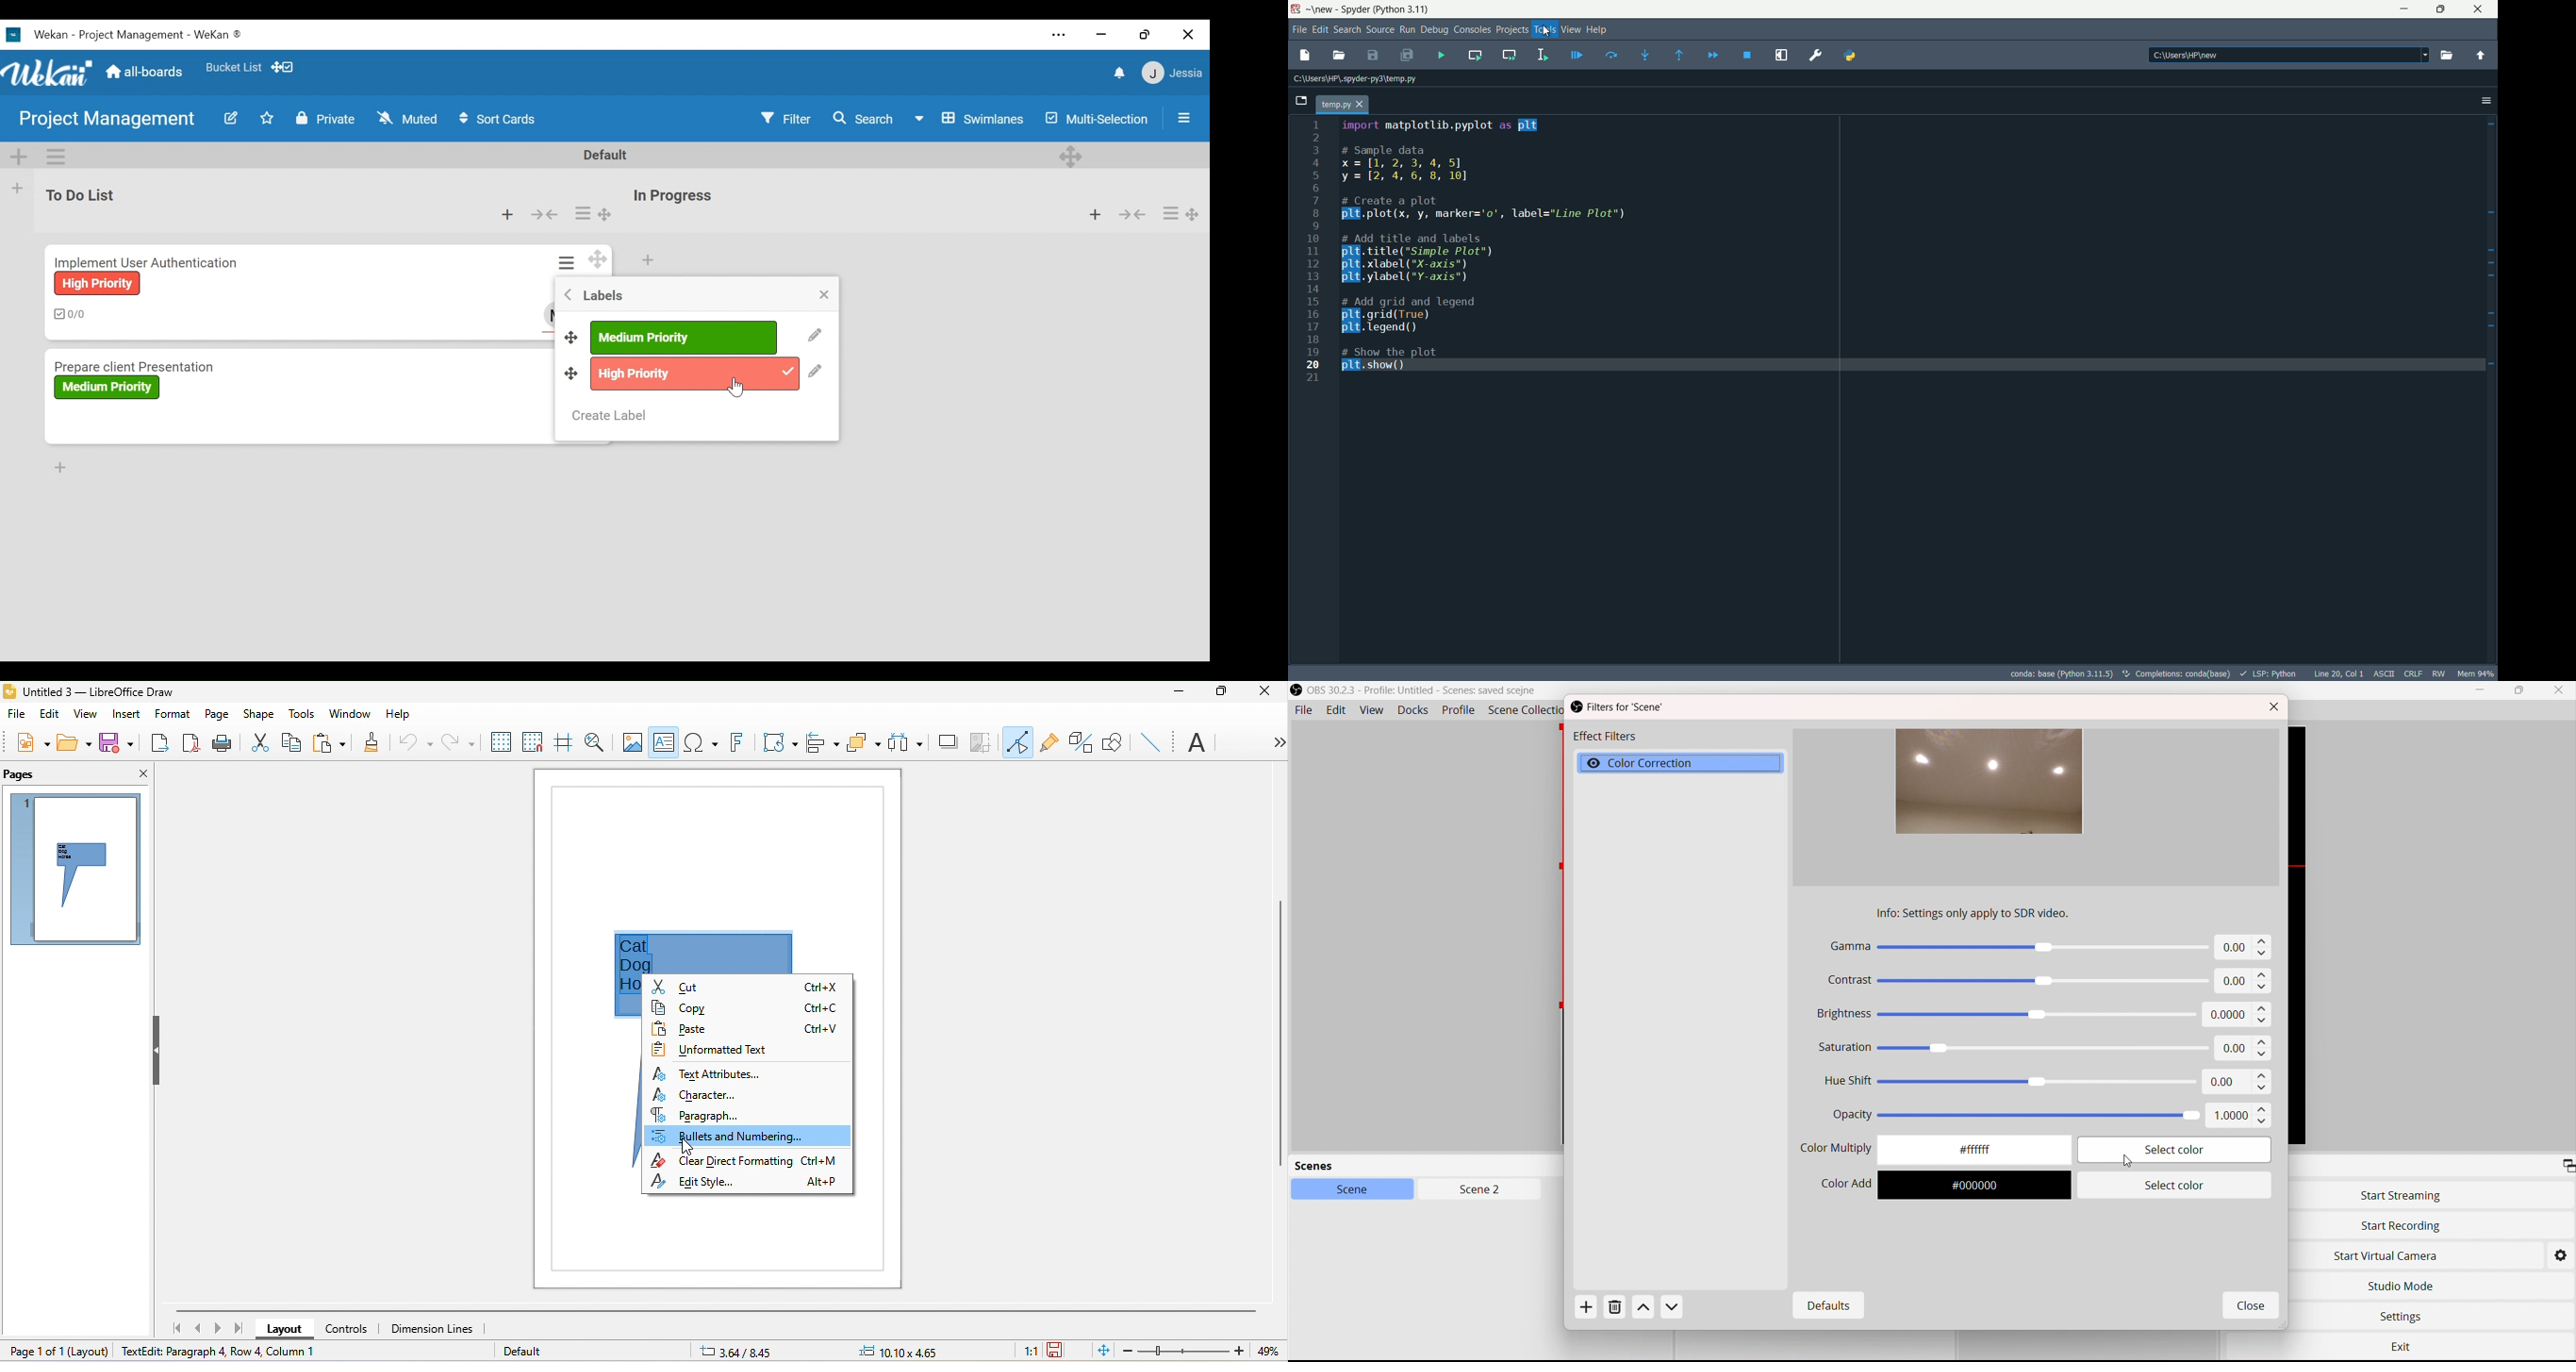 The height and width of the screenshot is (1372, 2576). Describe the element at coordinates (13, 35) in the screenshot. I see `Software logo` at that location.